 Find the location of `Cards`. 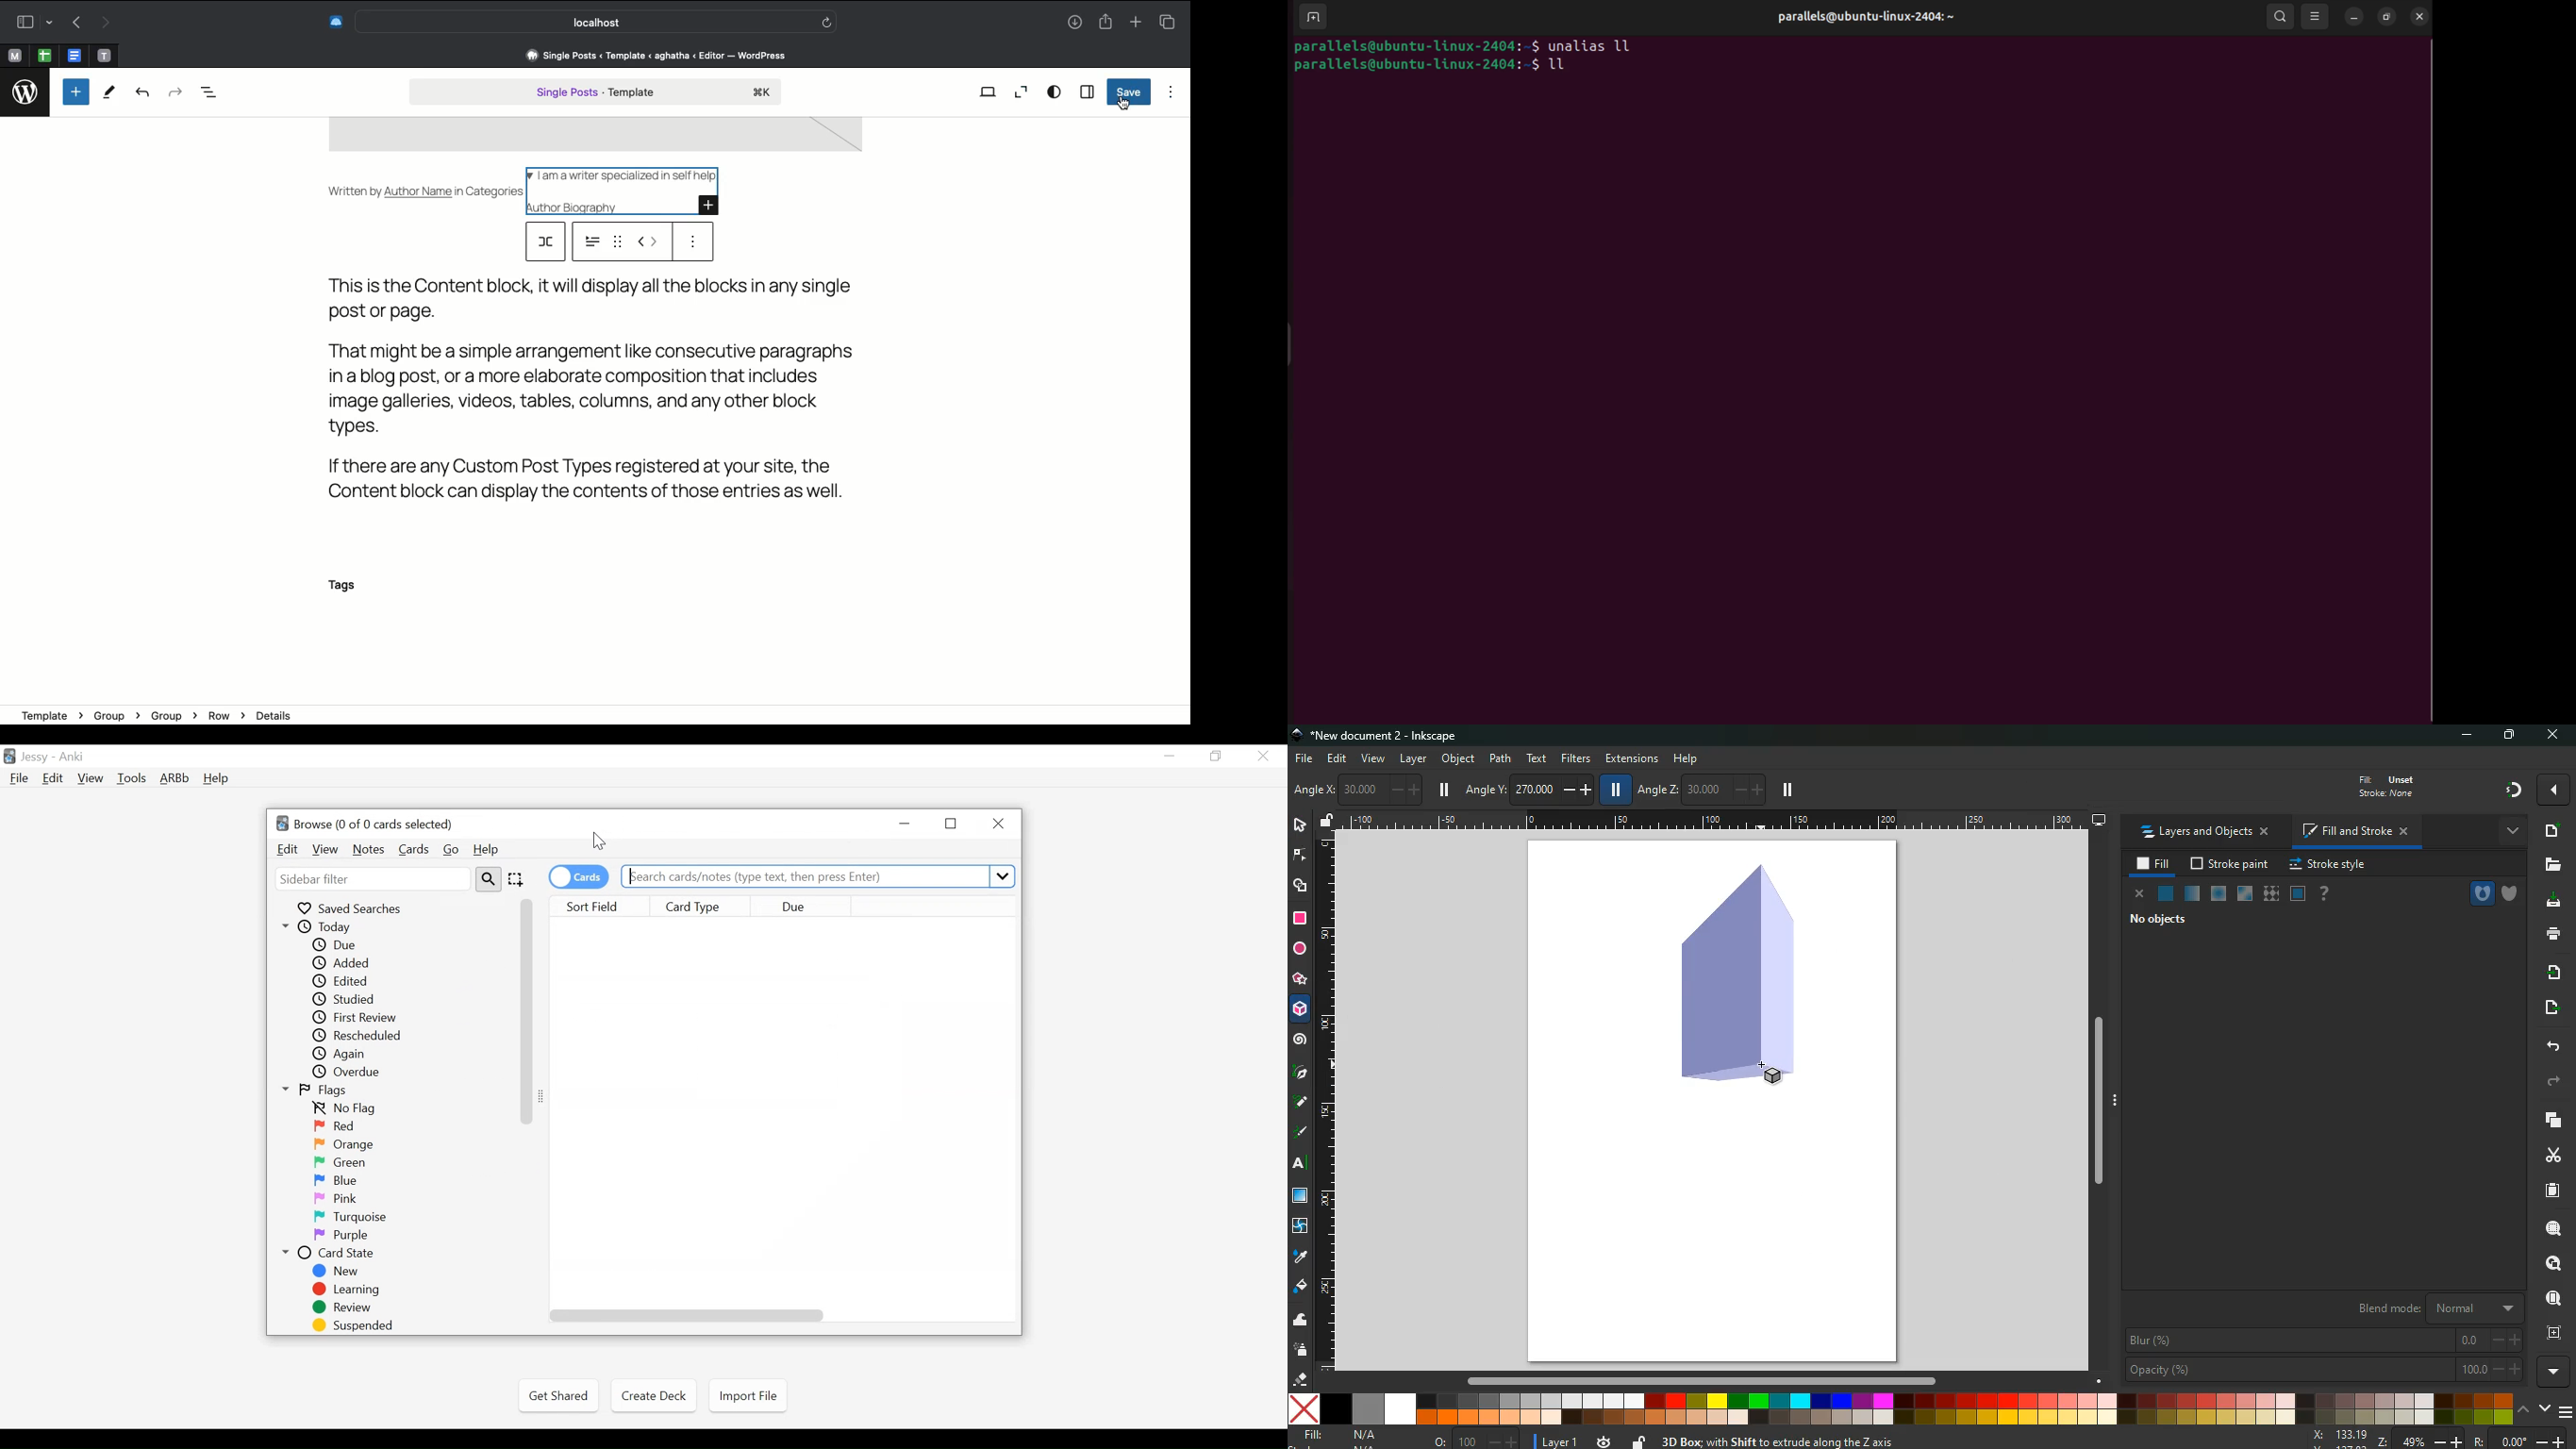

Cards is located at coordinates (413, 849).